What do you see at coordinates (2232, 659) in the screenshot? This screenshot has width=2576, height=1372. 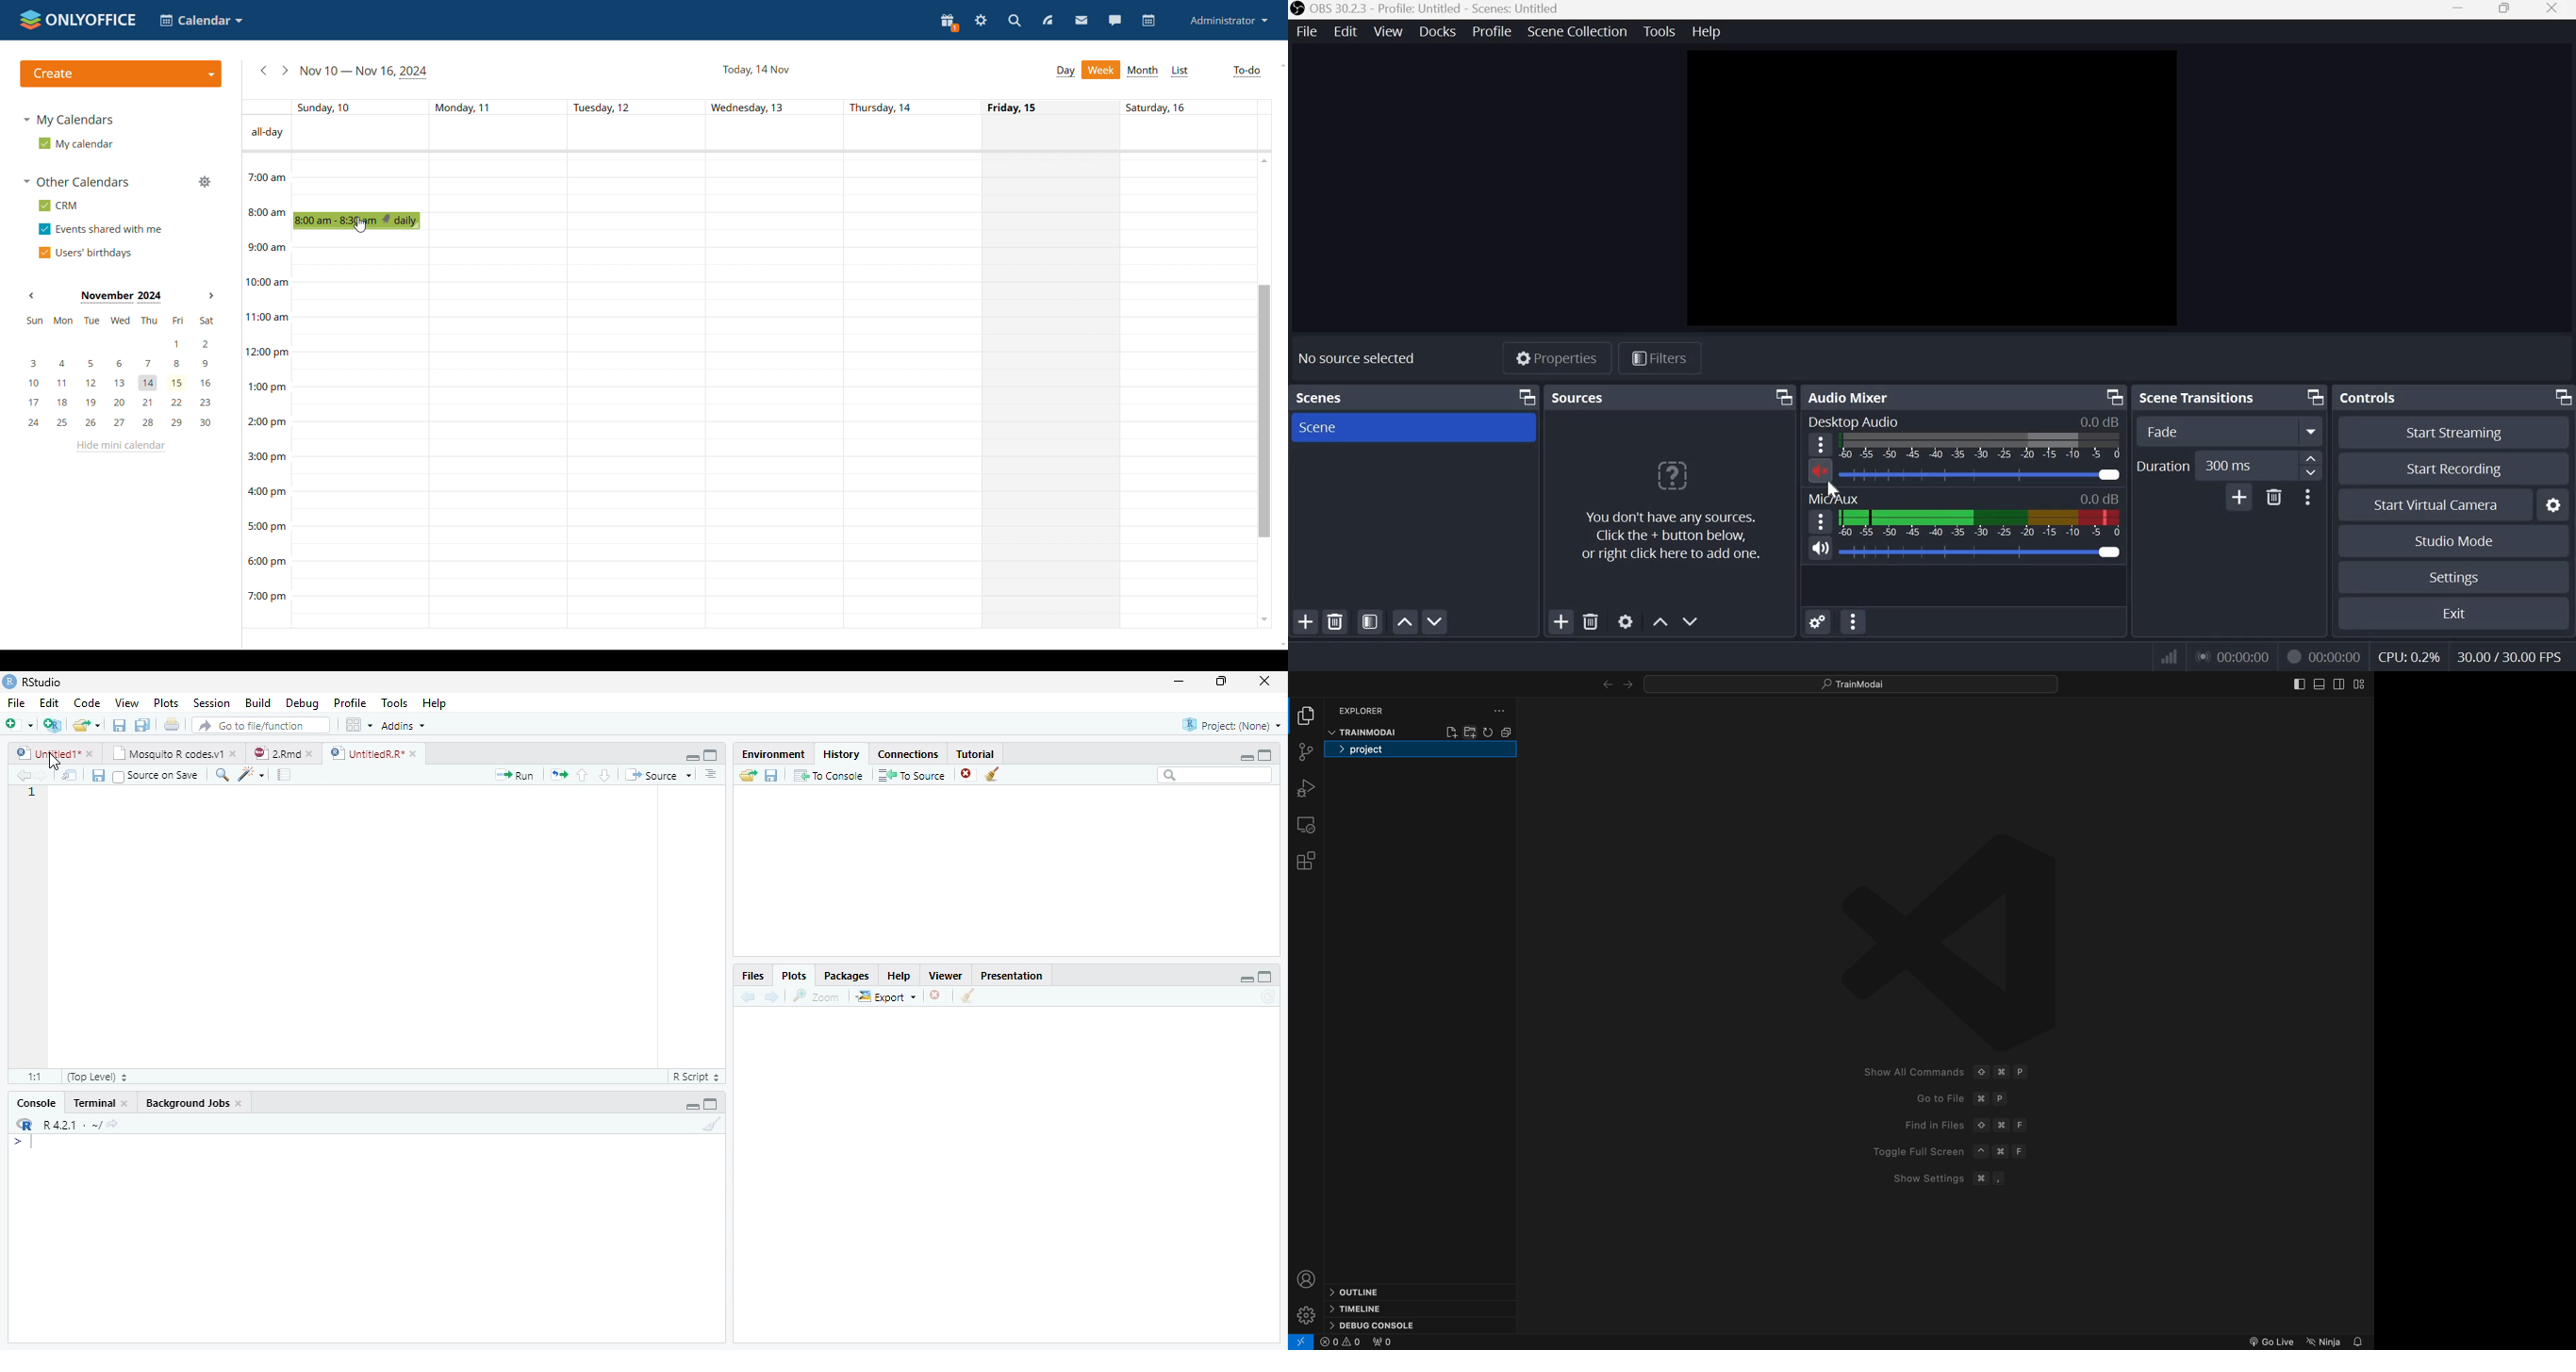 I see `Live Duration Timer` at bounding box center [2232, 659].